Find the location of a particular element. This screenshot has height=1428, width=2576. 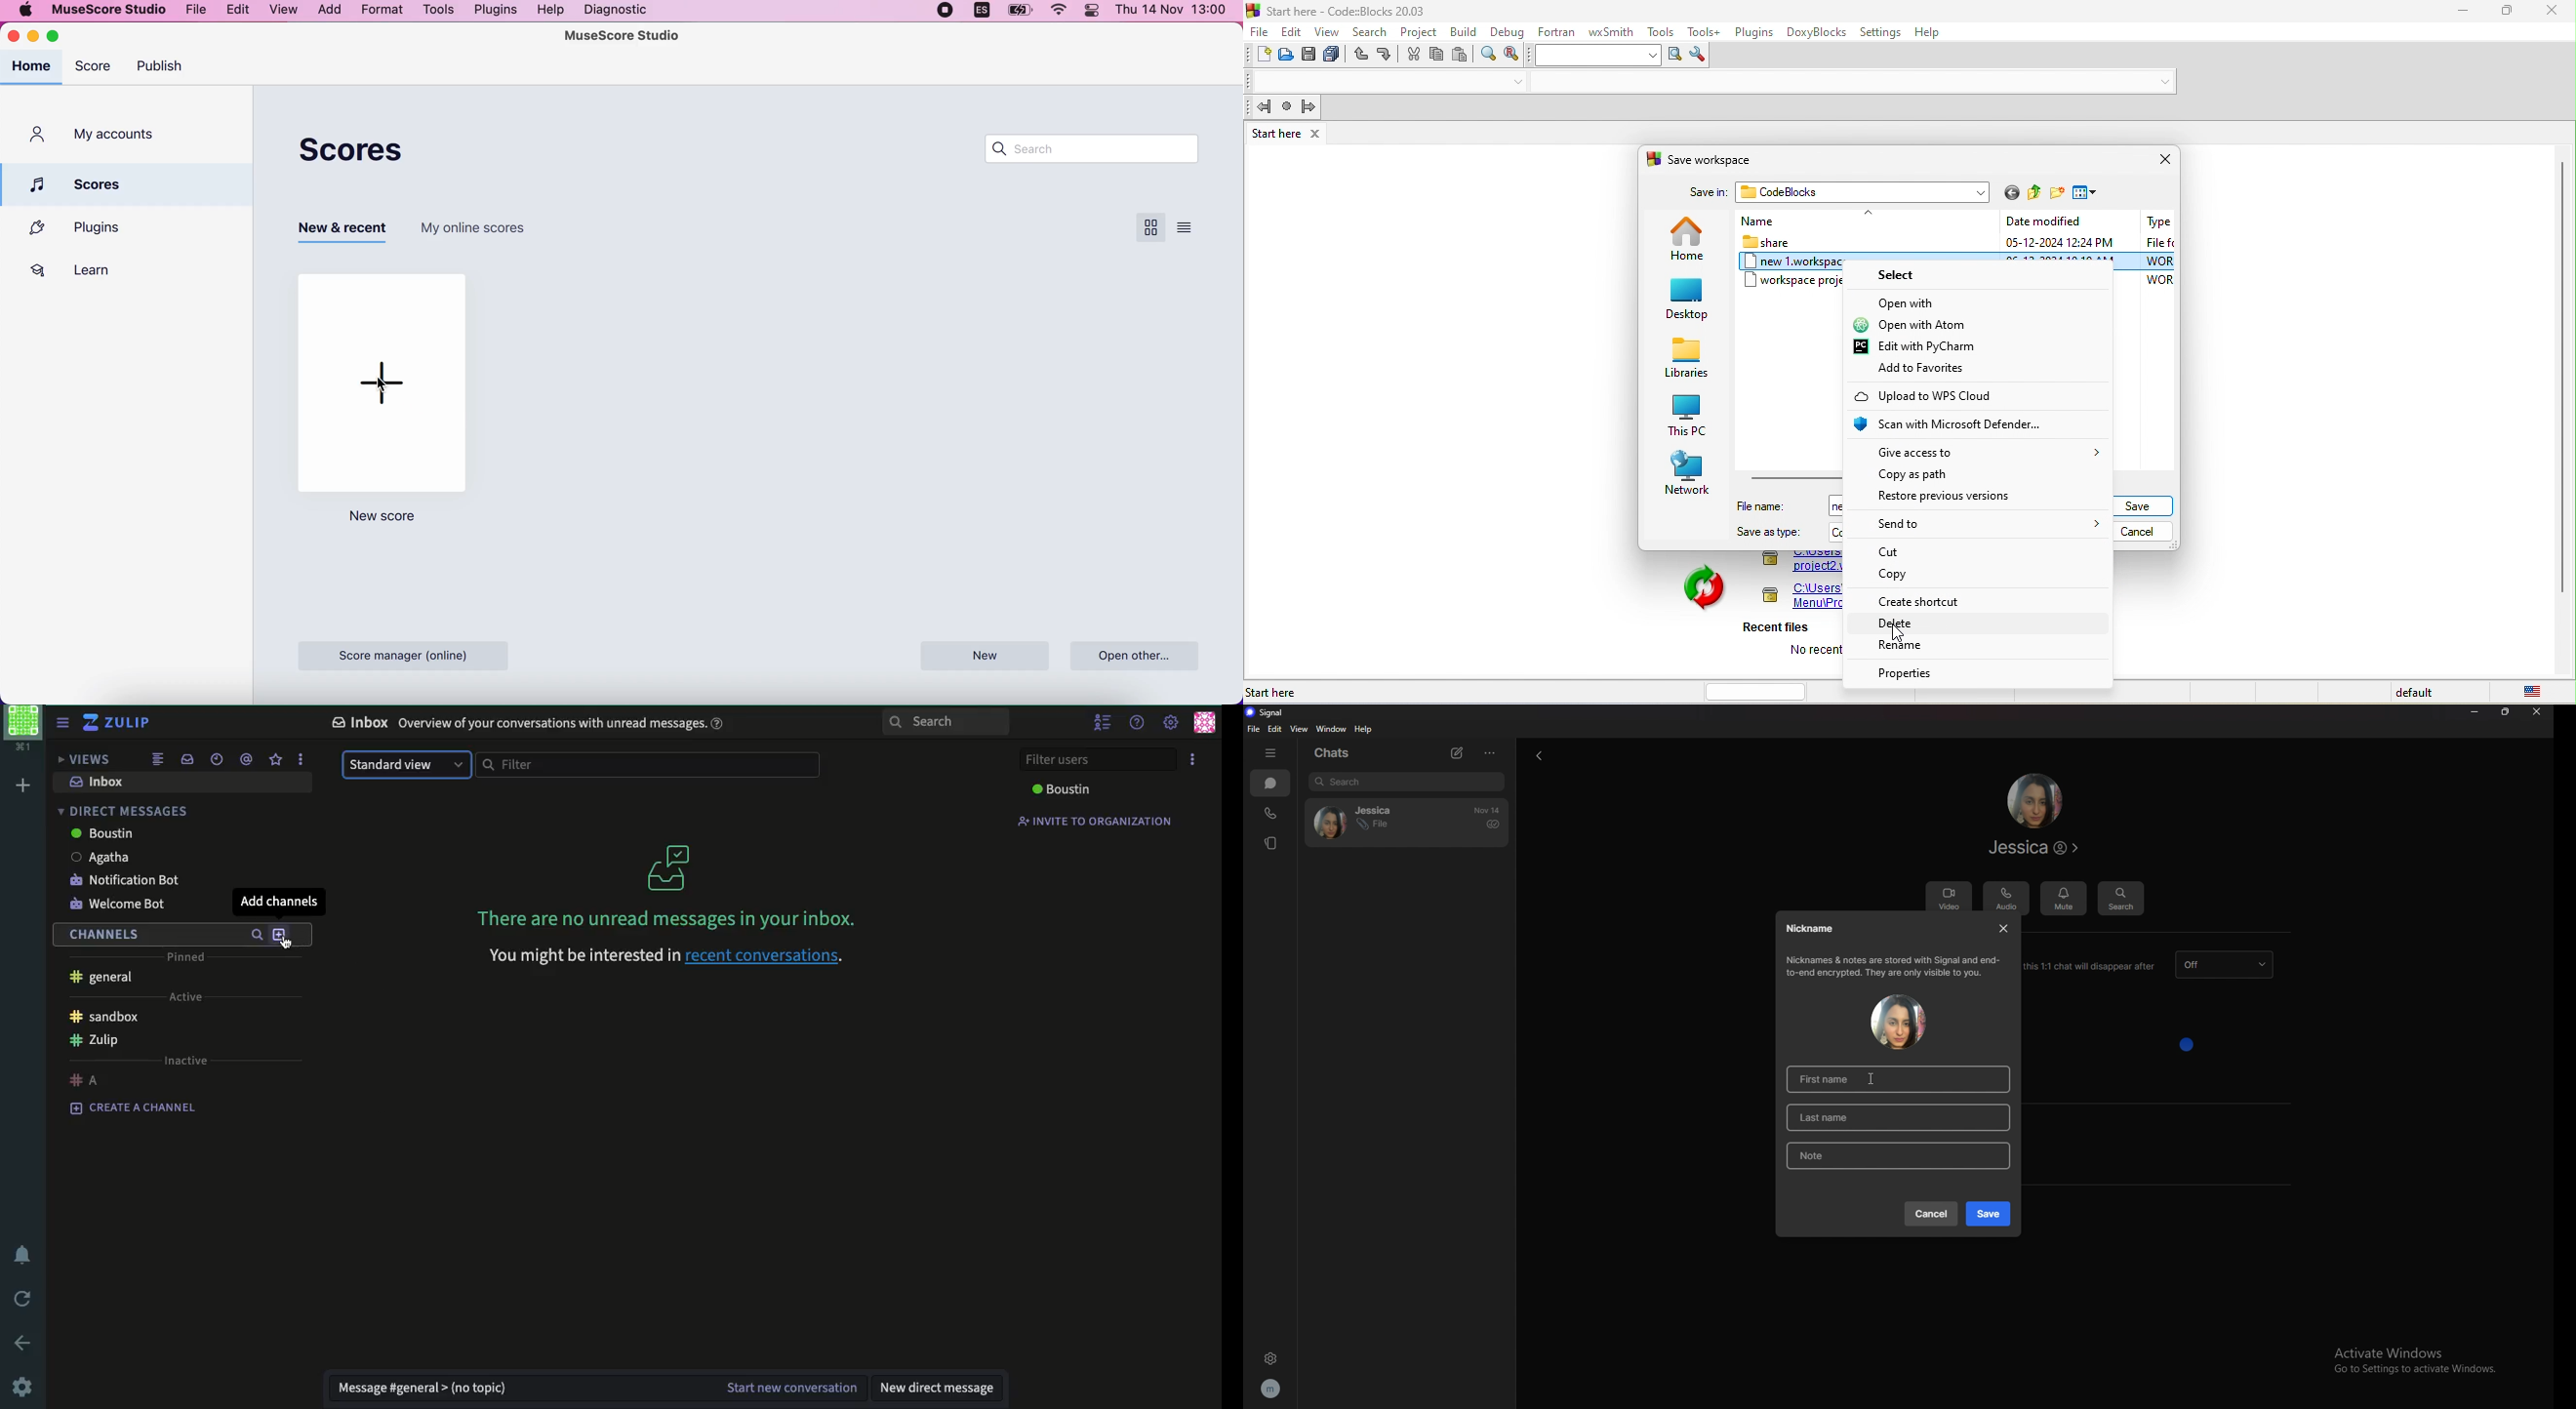

add channels is located at coordinates (282, 936).